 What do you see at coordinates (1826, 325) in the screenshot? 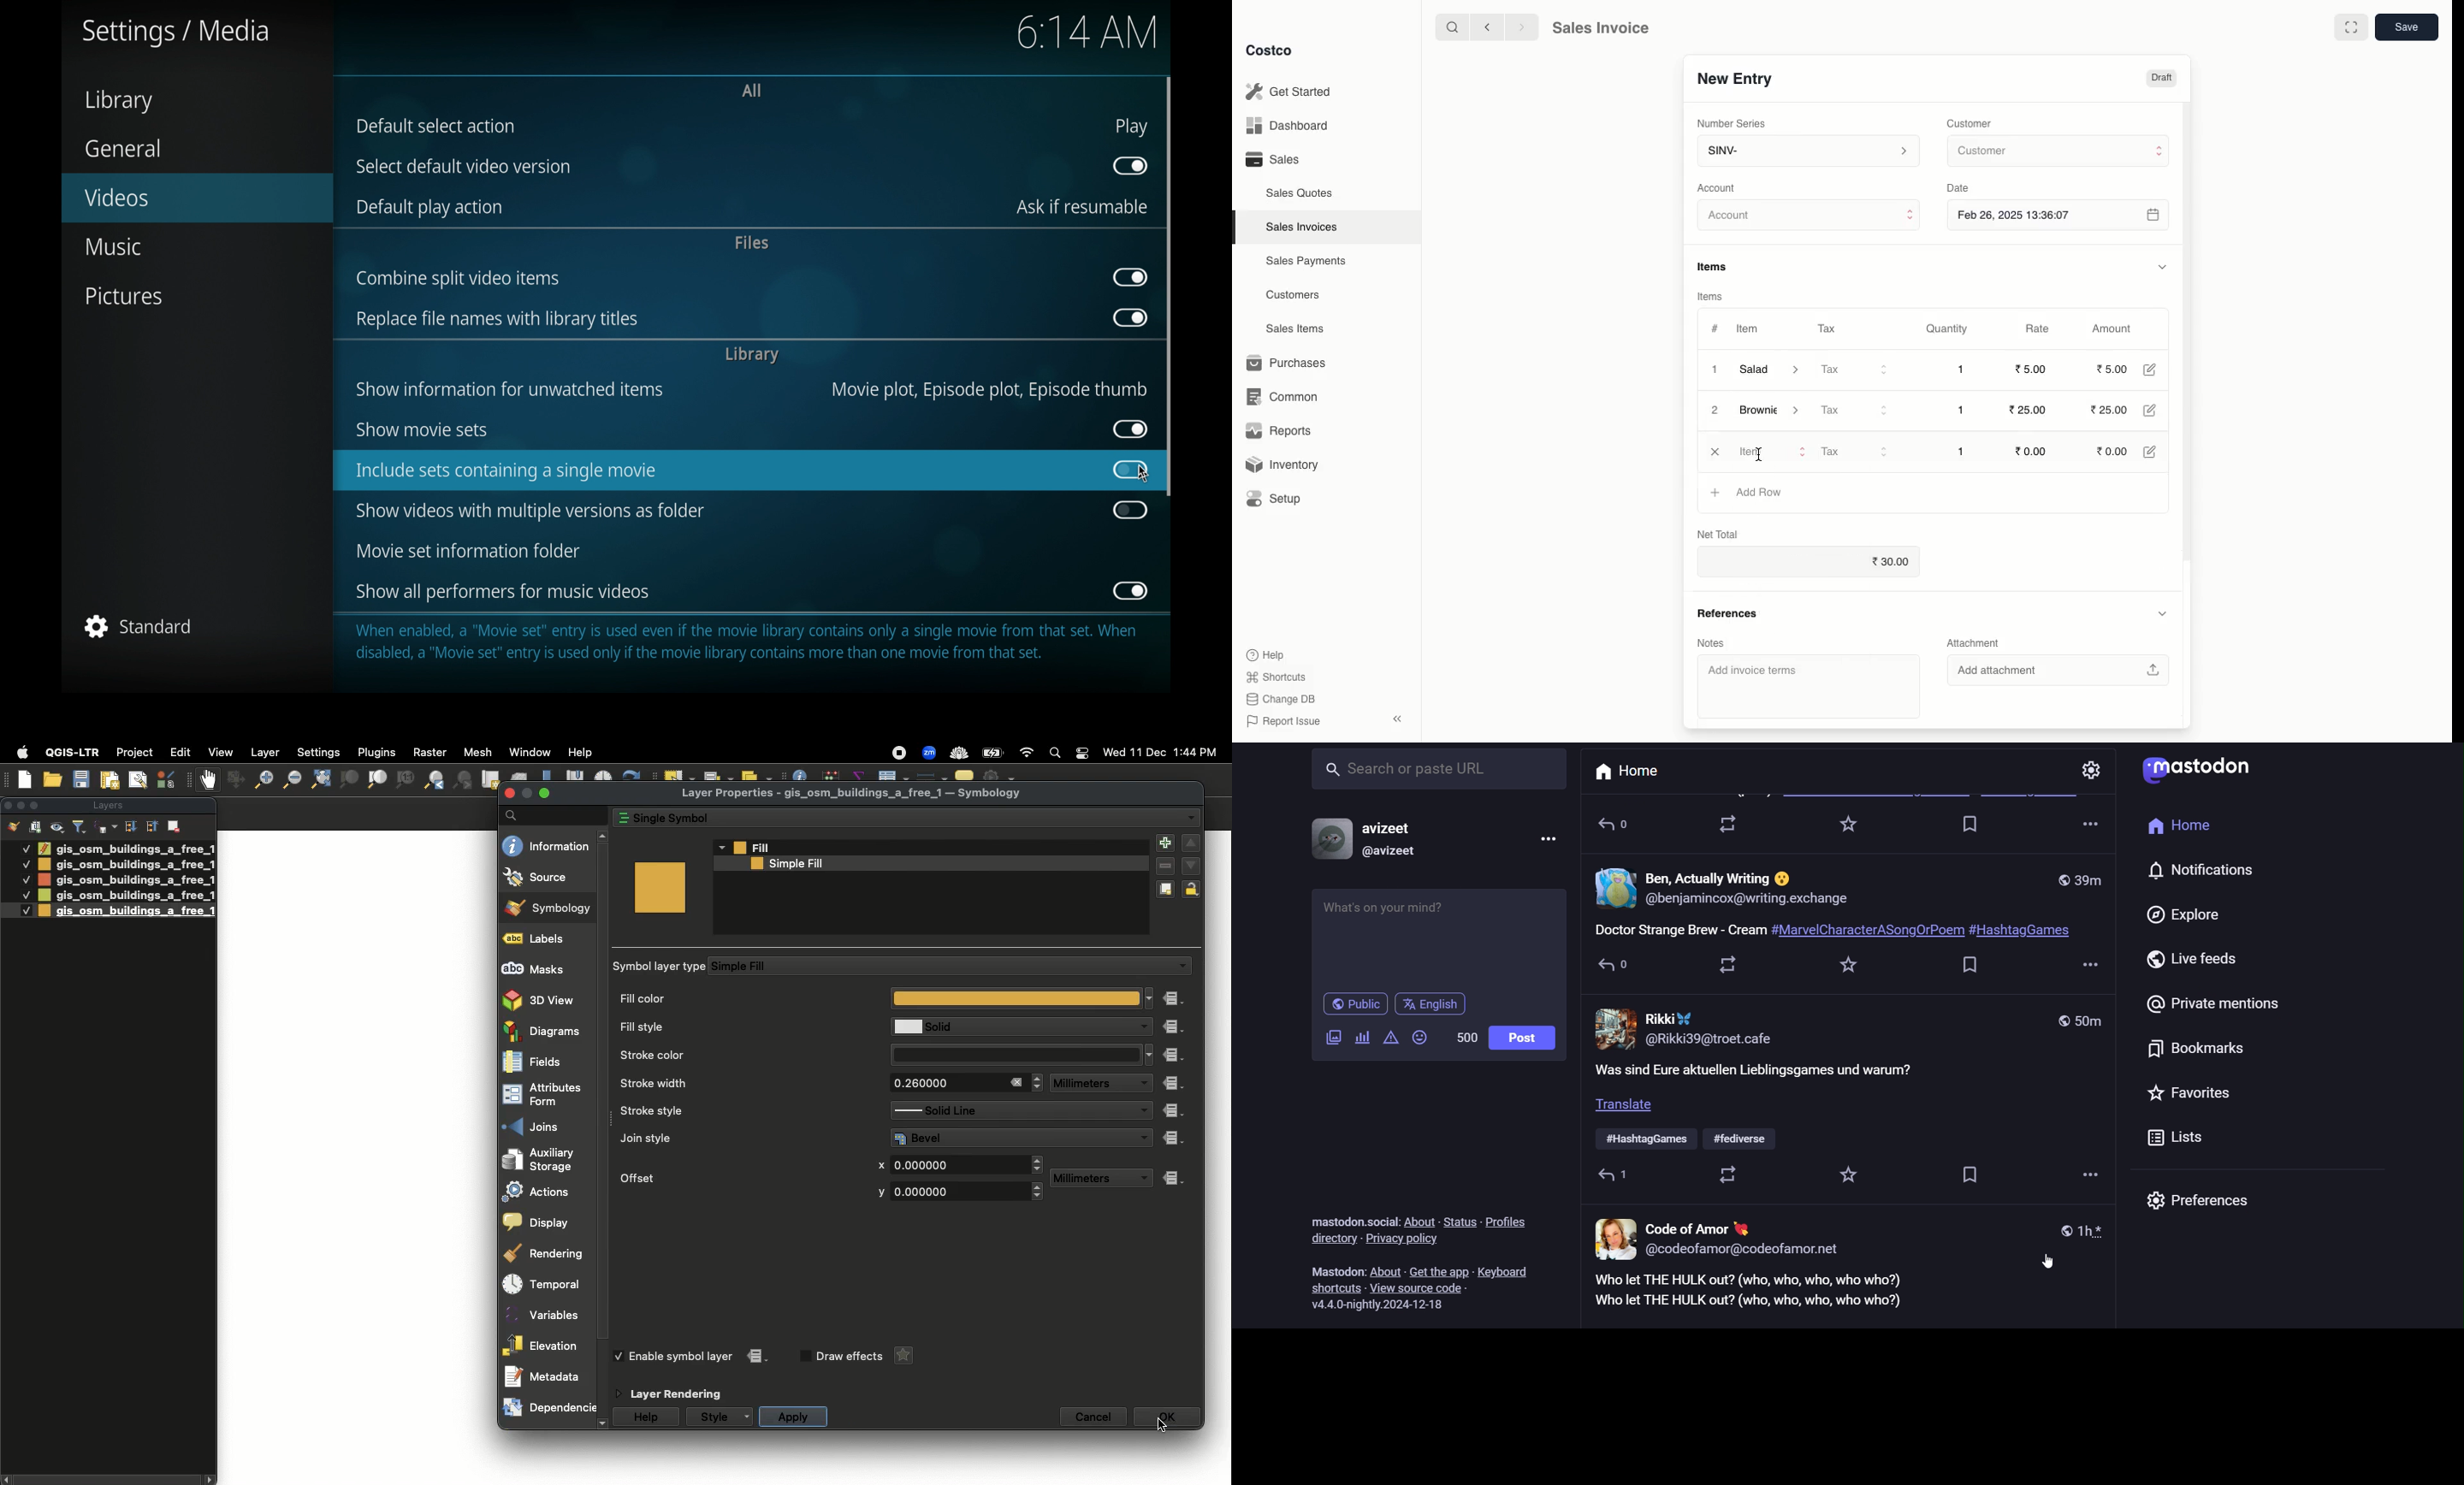
I see `Tax` at bounding box center [1826, 325].